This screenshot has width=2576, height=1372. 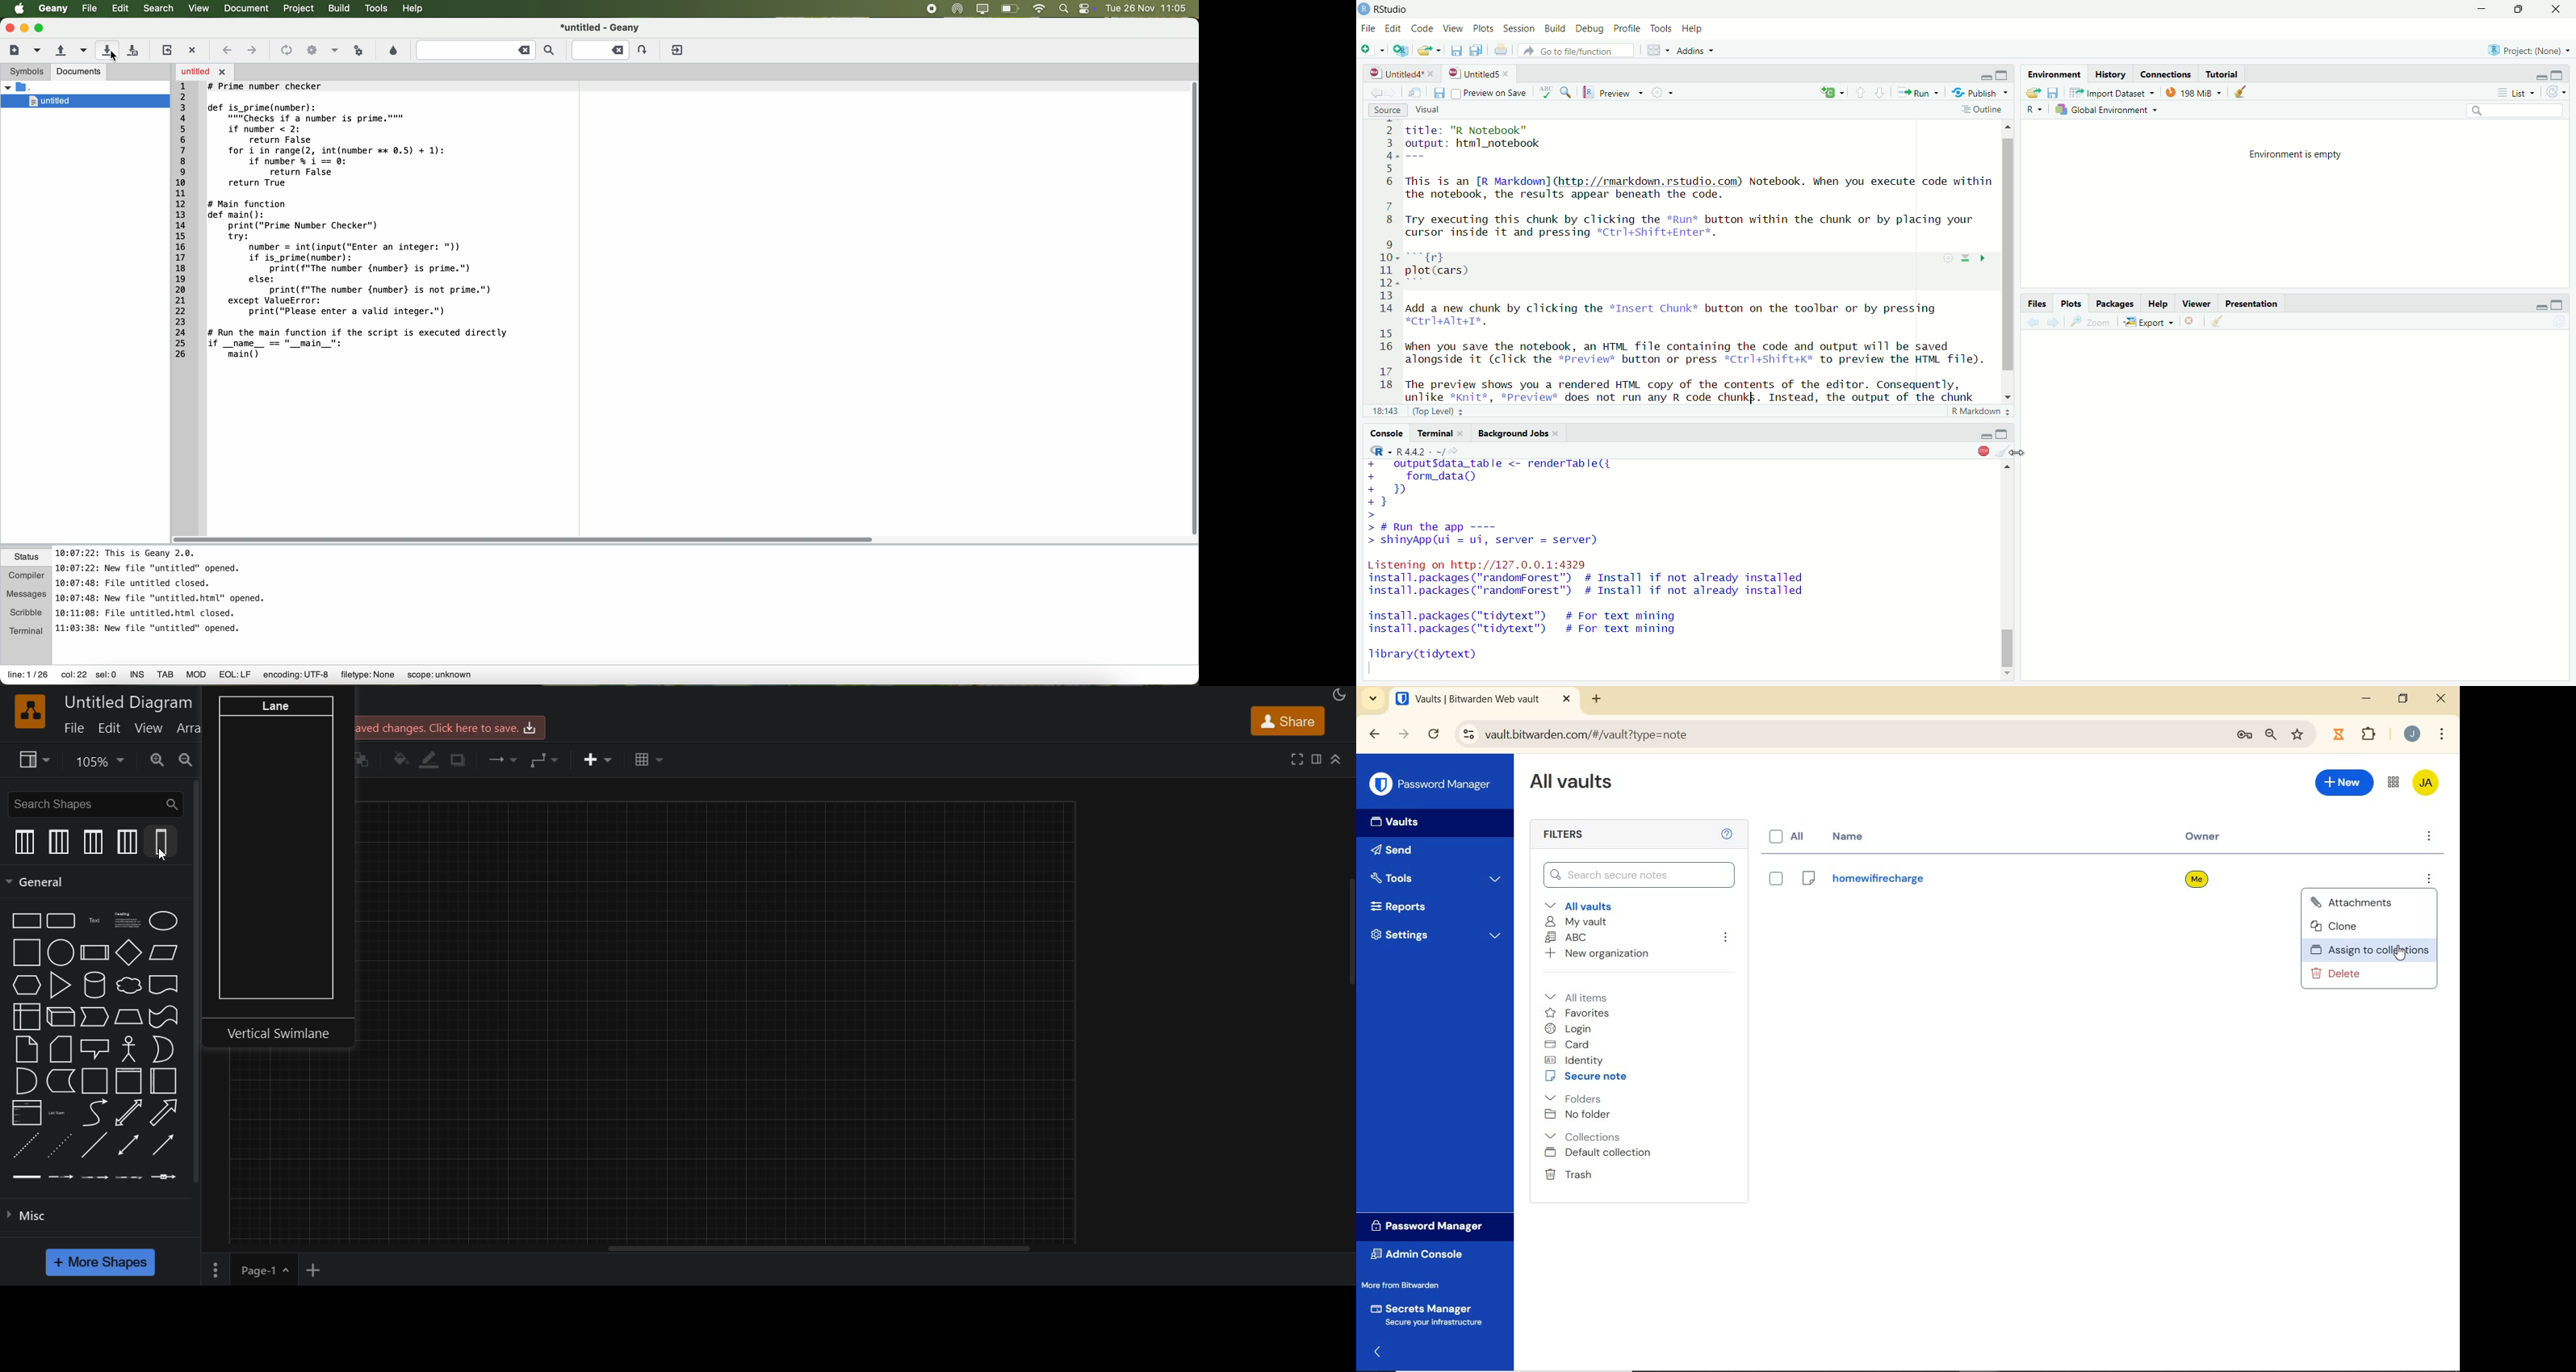 What do you see at coordinates (1661, 29) in the screenshot?
I see `Toys` at bounding box center [1661, 29].